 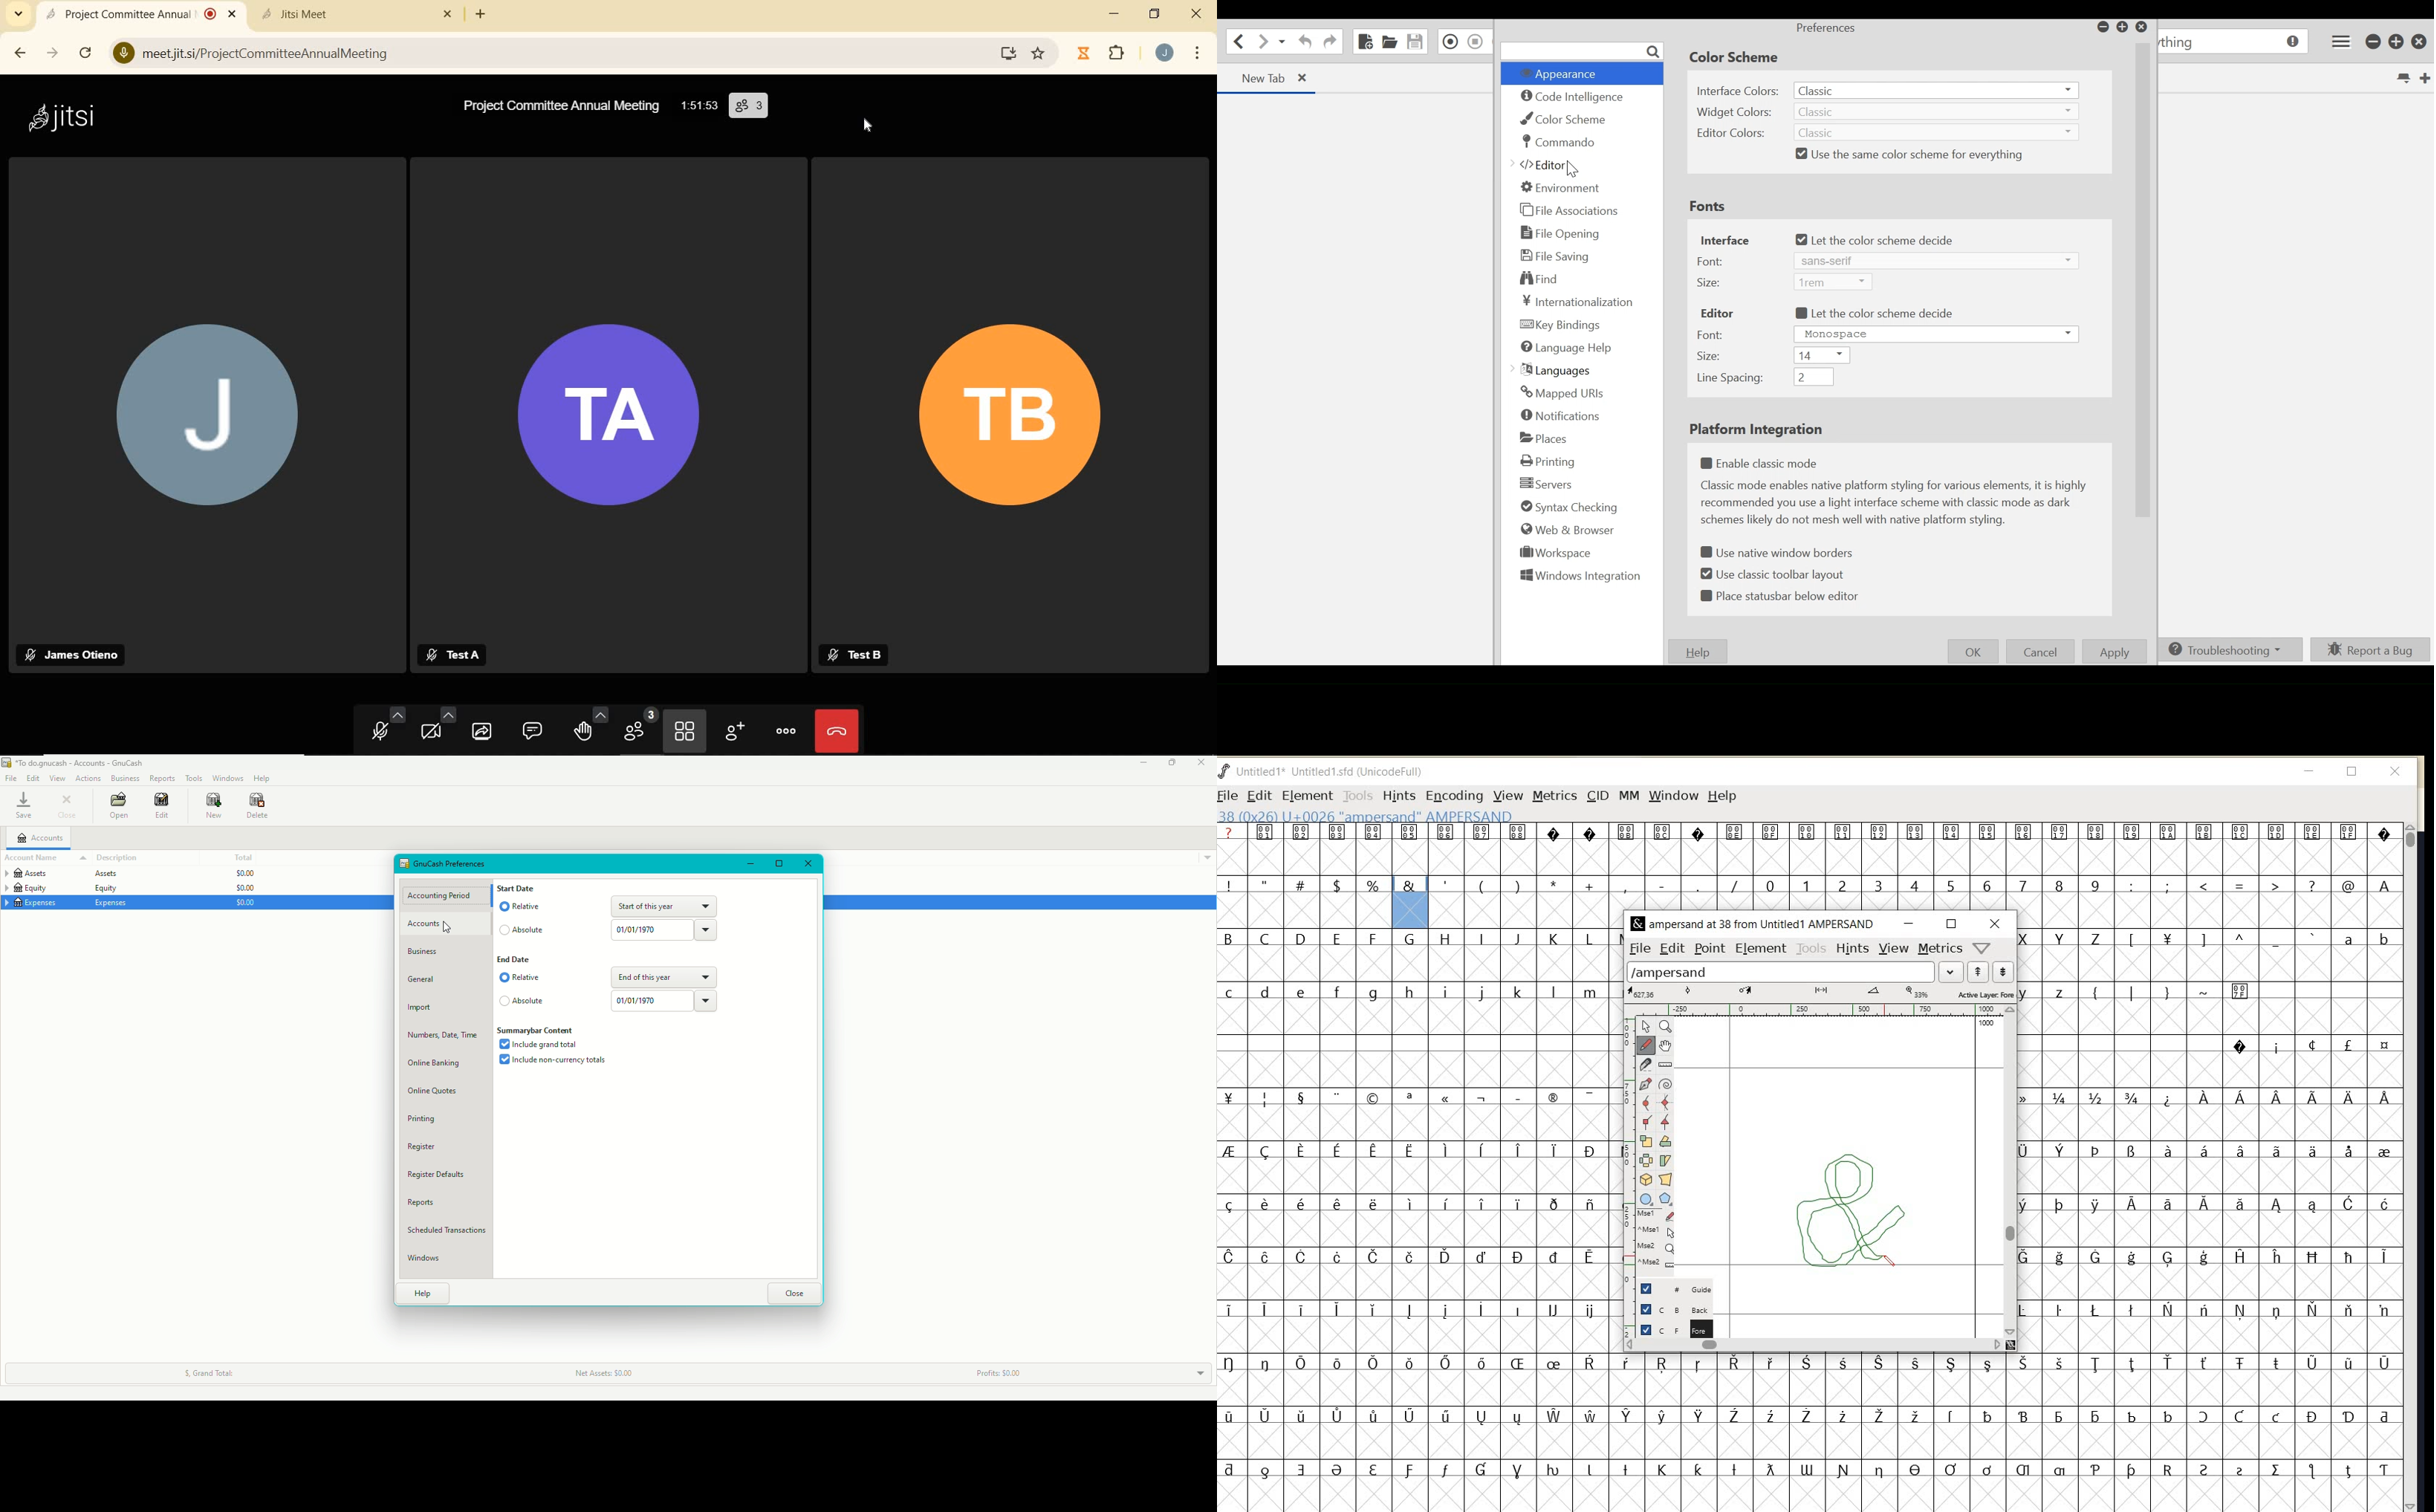 What do you see at coordinates (483, 14) in the screenshot?
I see `add new tab` at bounding box center [483, 14].